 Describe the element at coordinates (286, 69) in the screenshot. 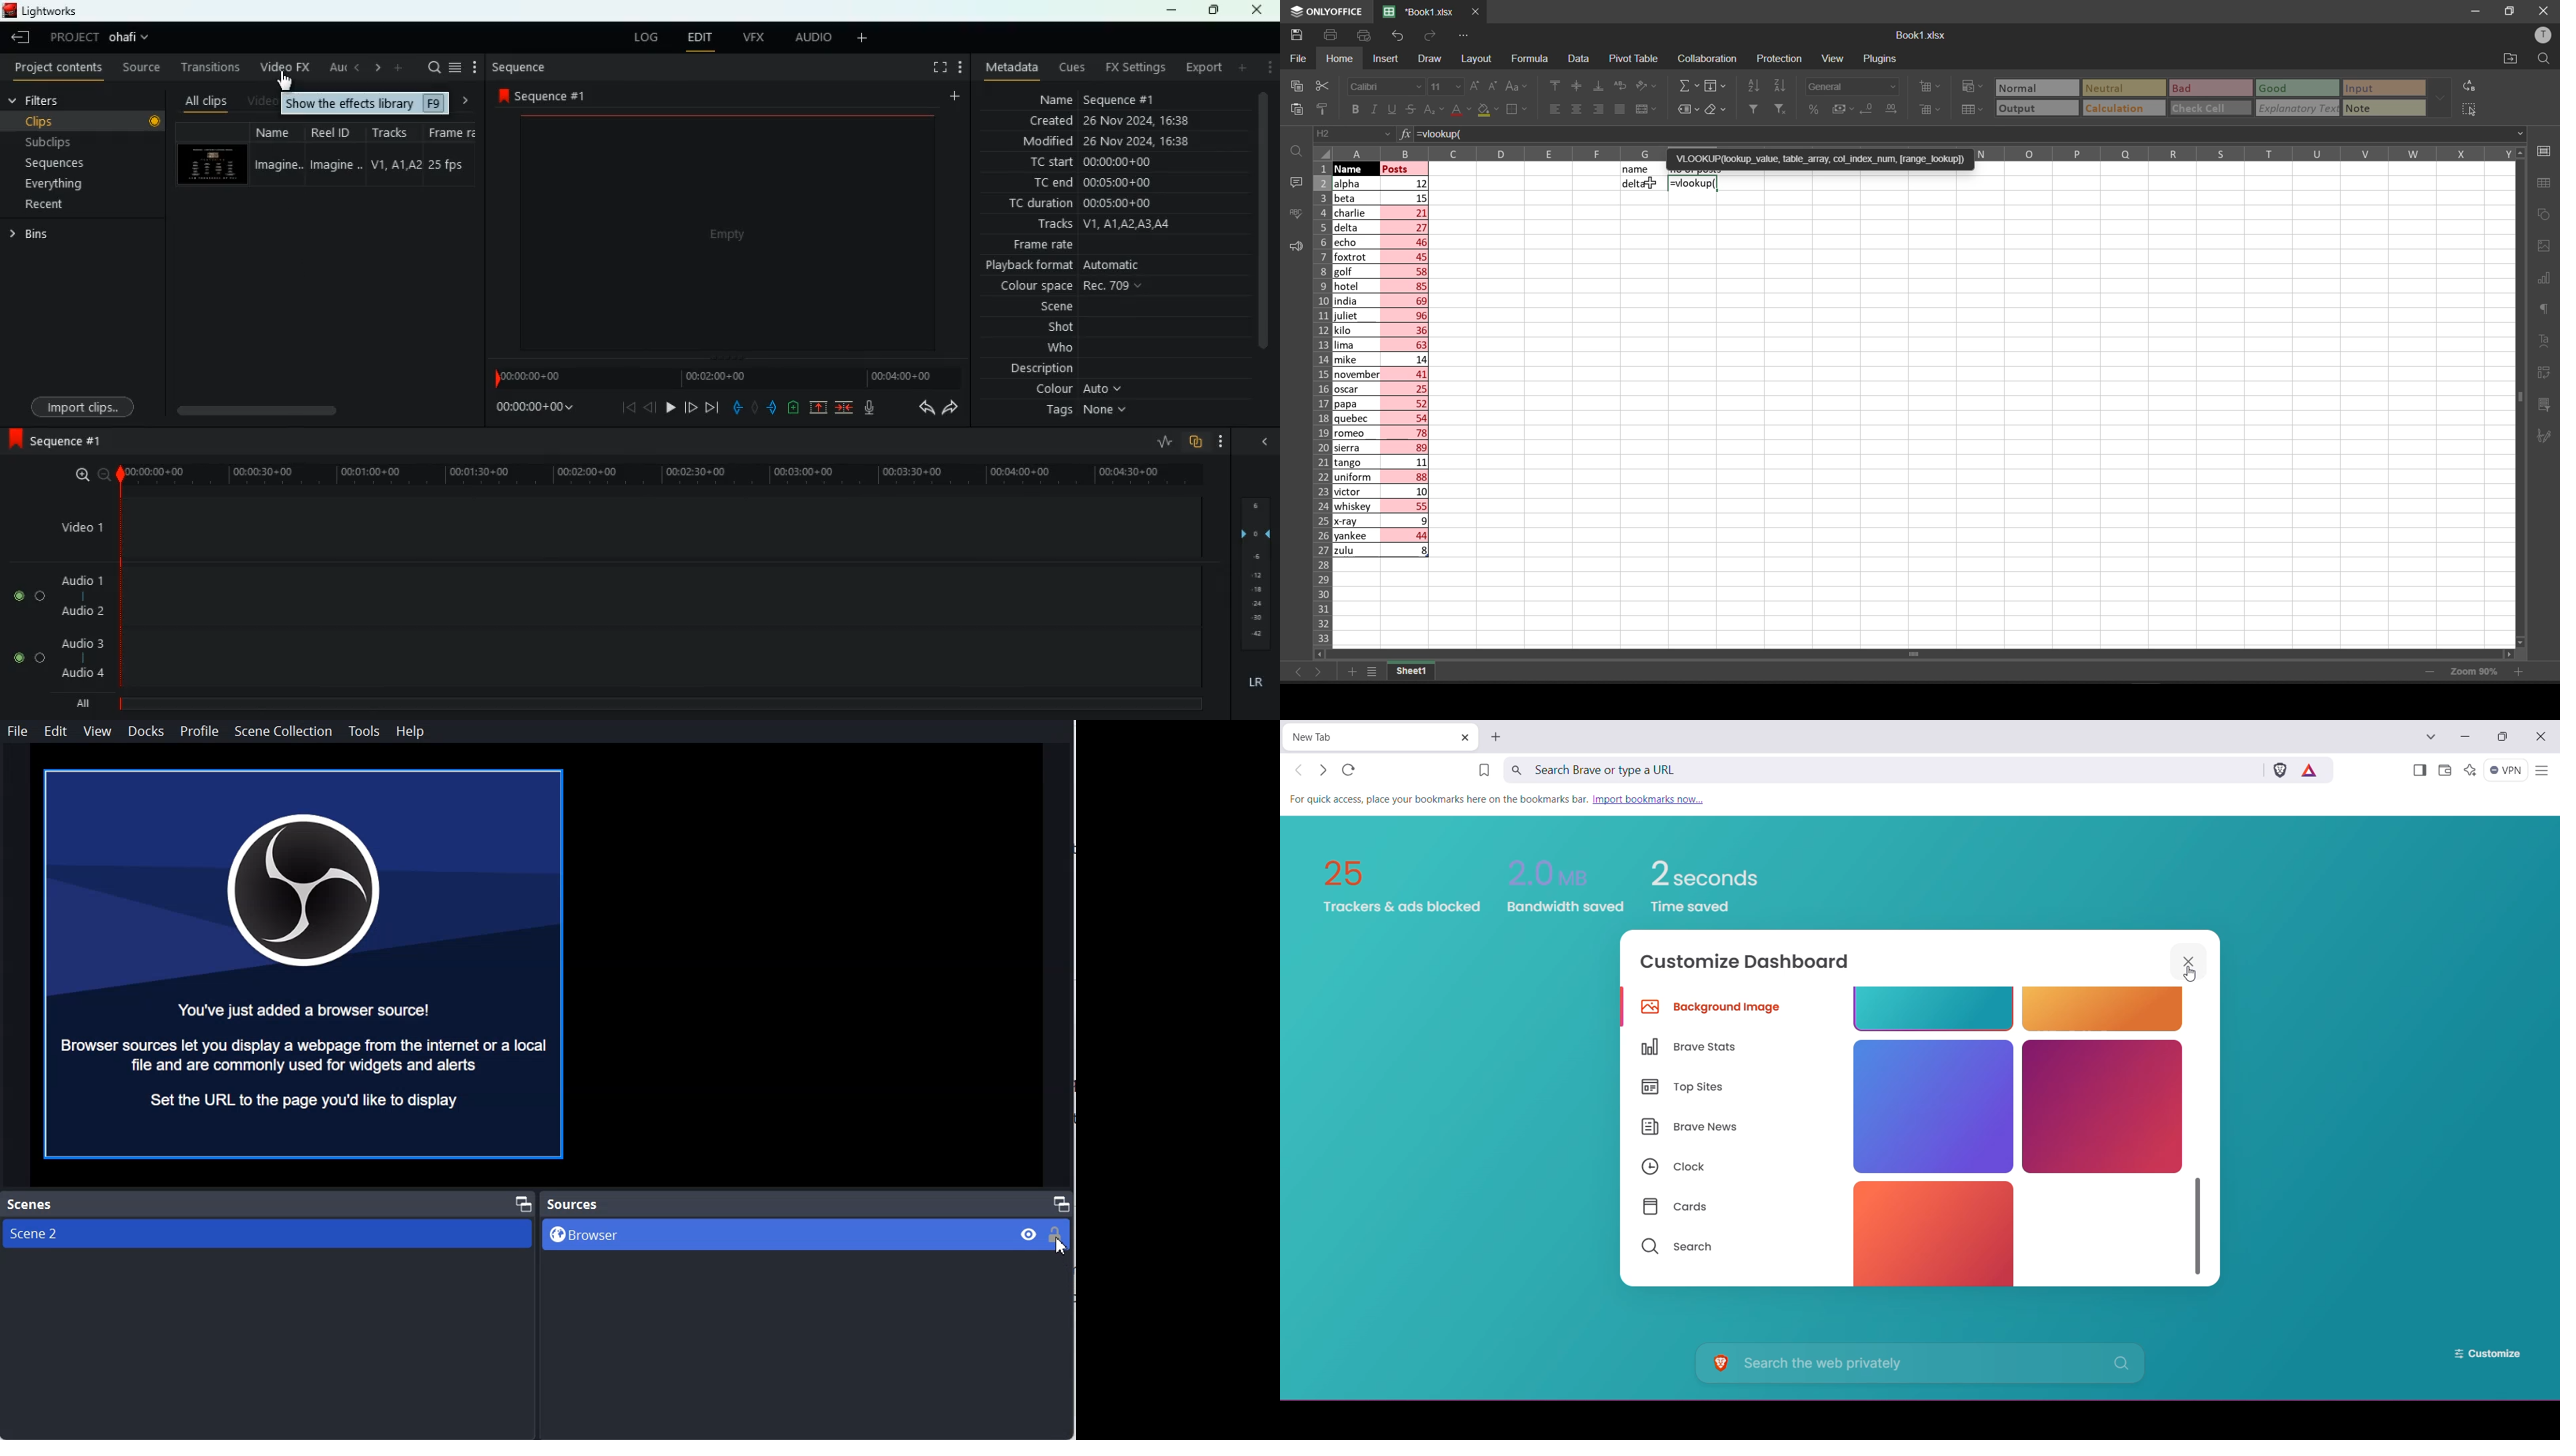

I see `video fx` at that location.